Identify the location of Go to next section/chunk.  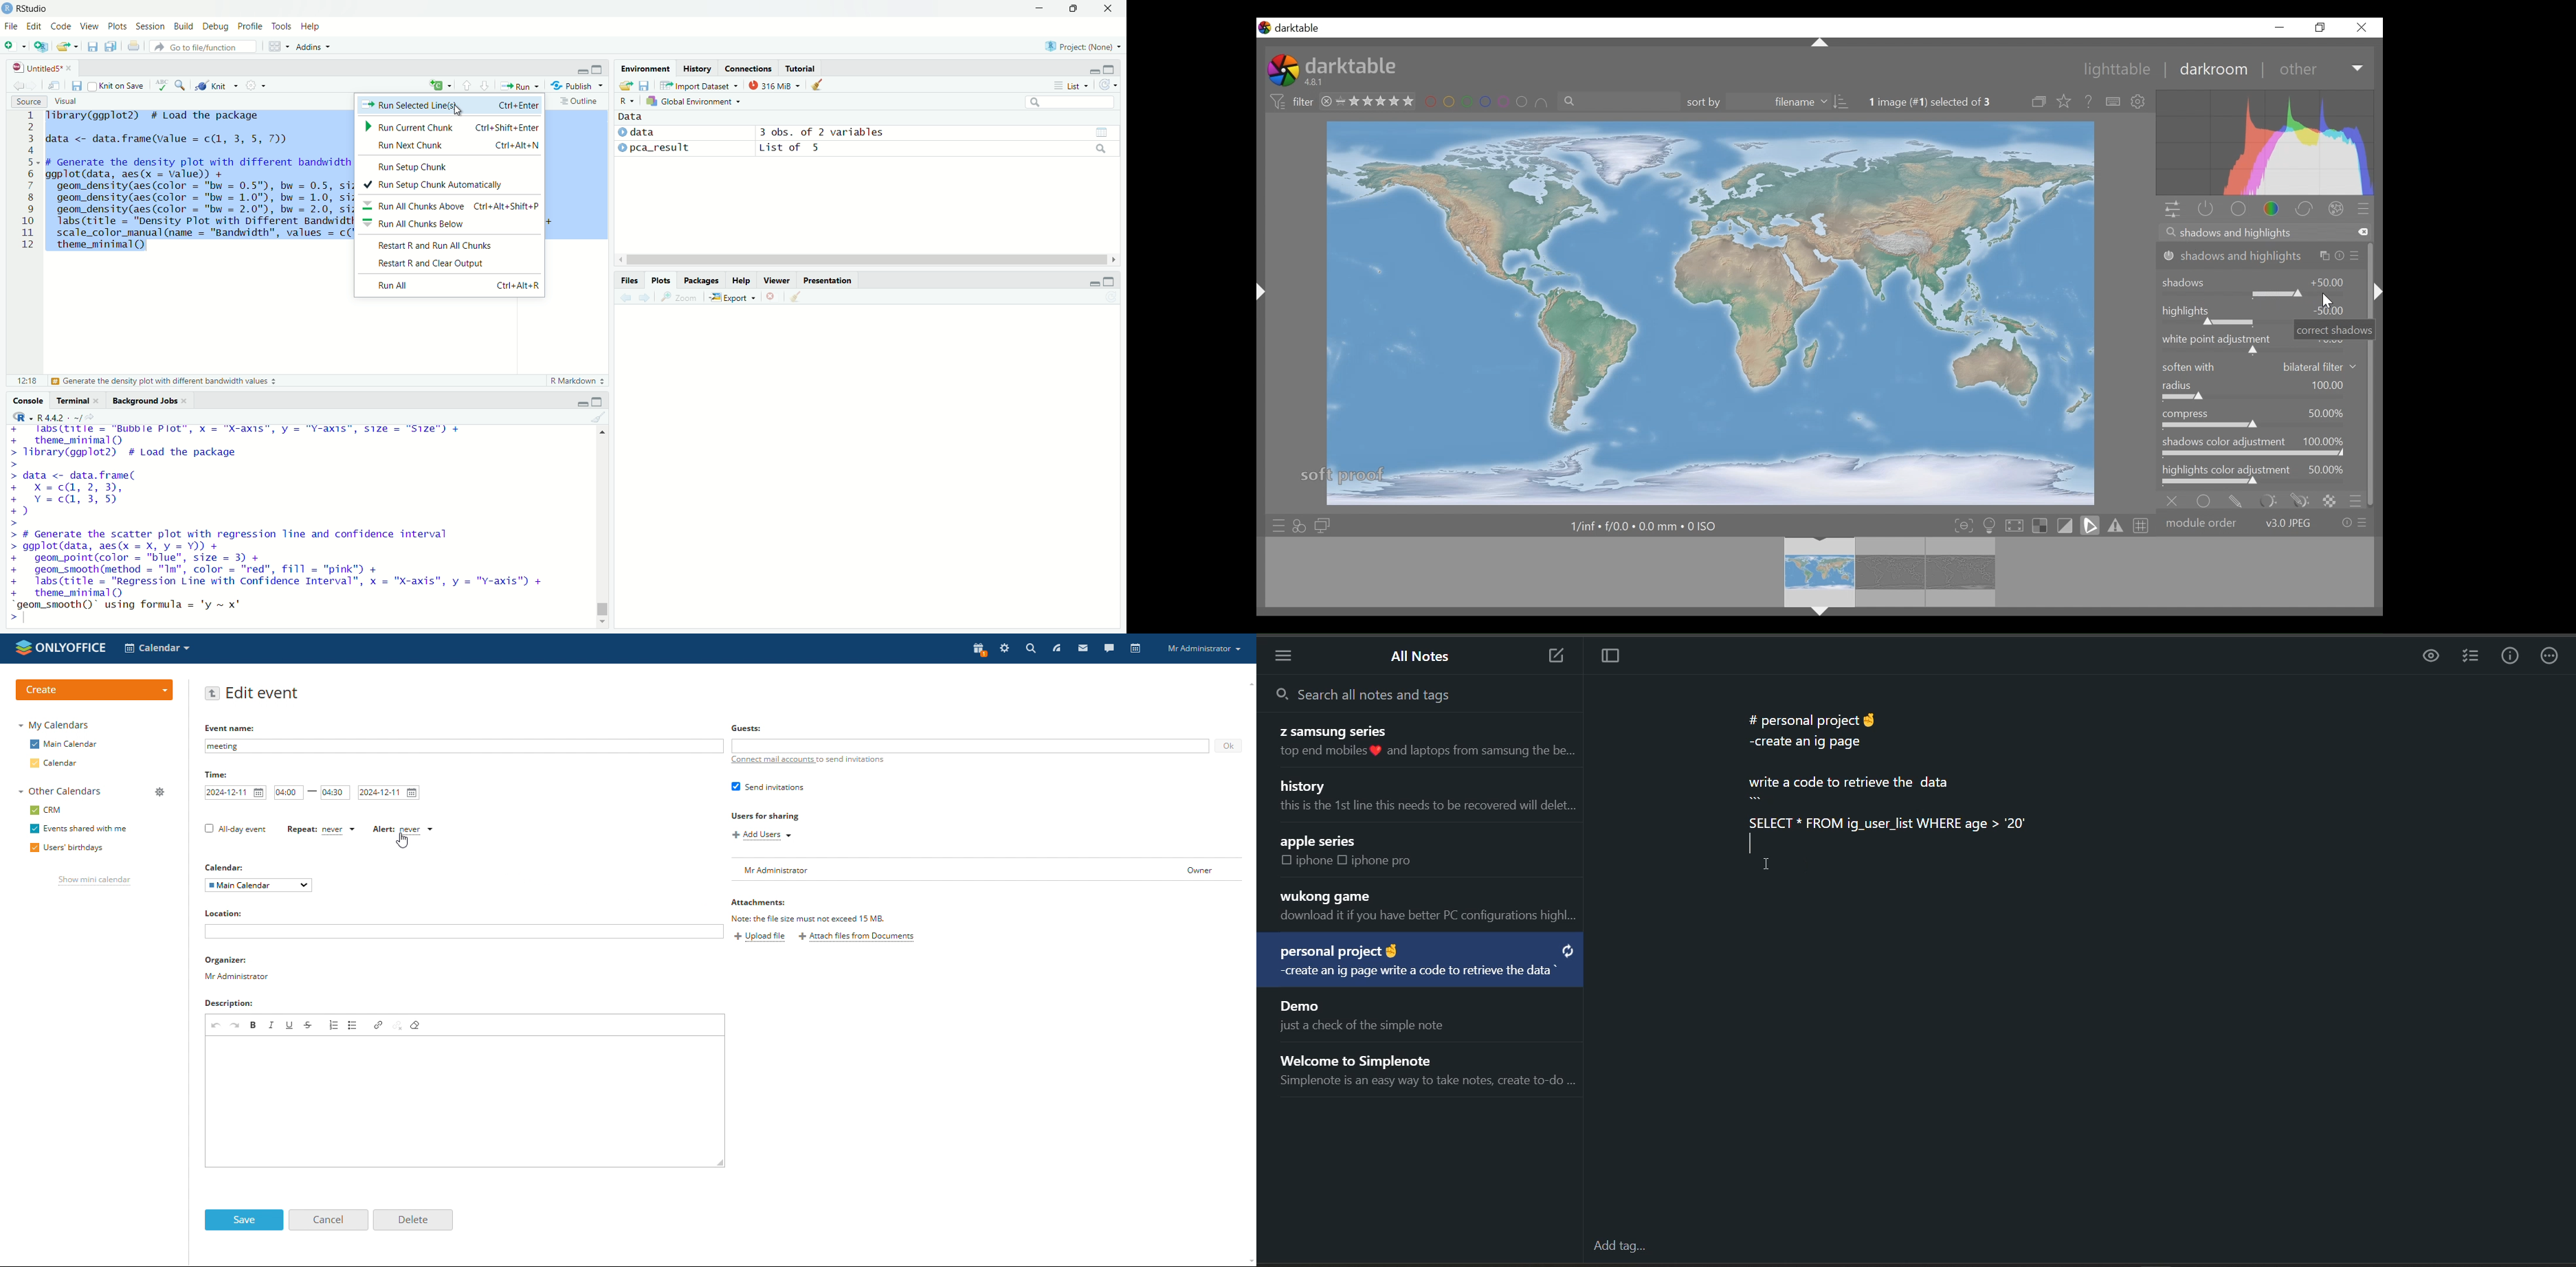
(484, 84).